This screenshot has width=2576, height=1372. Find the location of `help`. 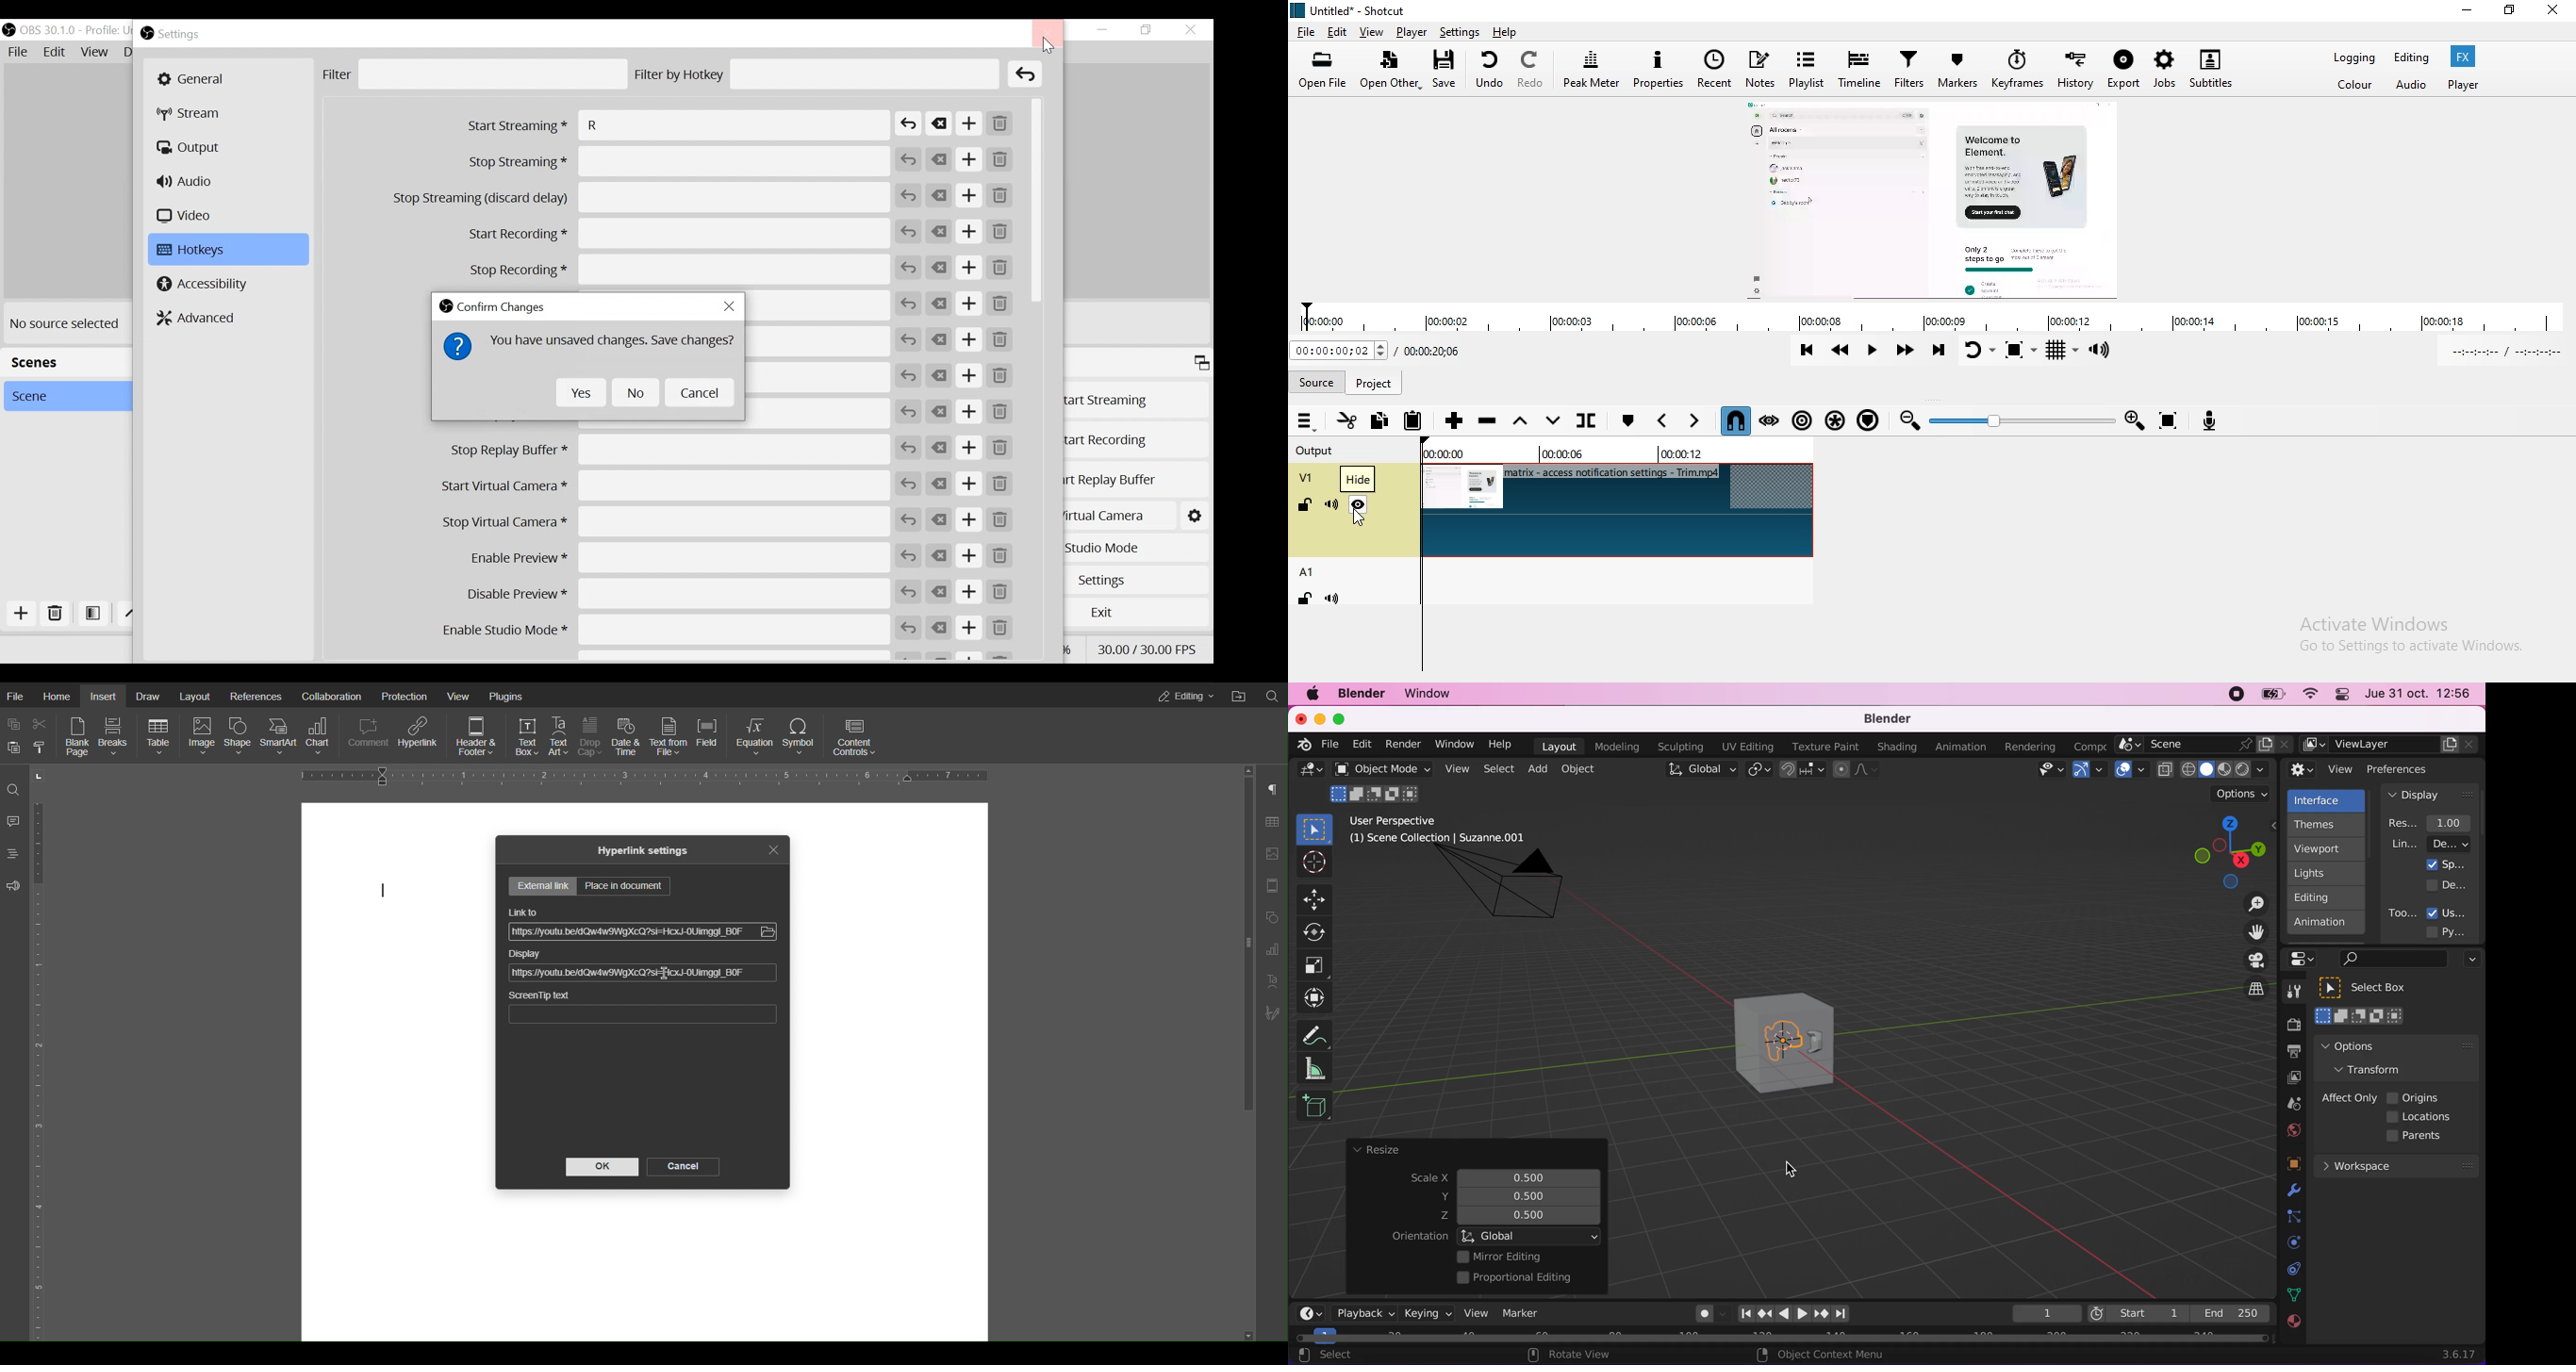

help is located at coordinates (1501, 743).